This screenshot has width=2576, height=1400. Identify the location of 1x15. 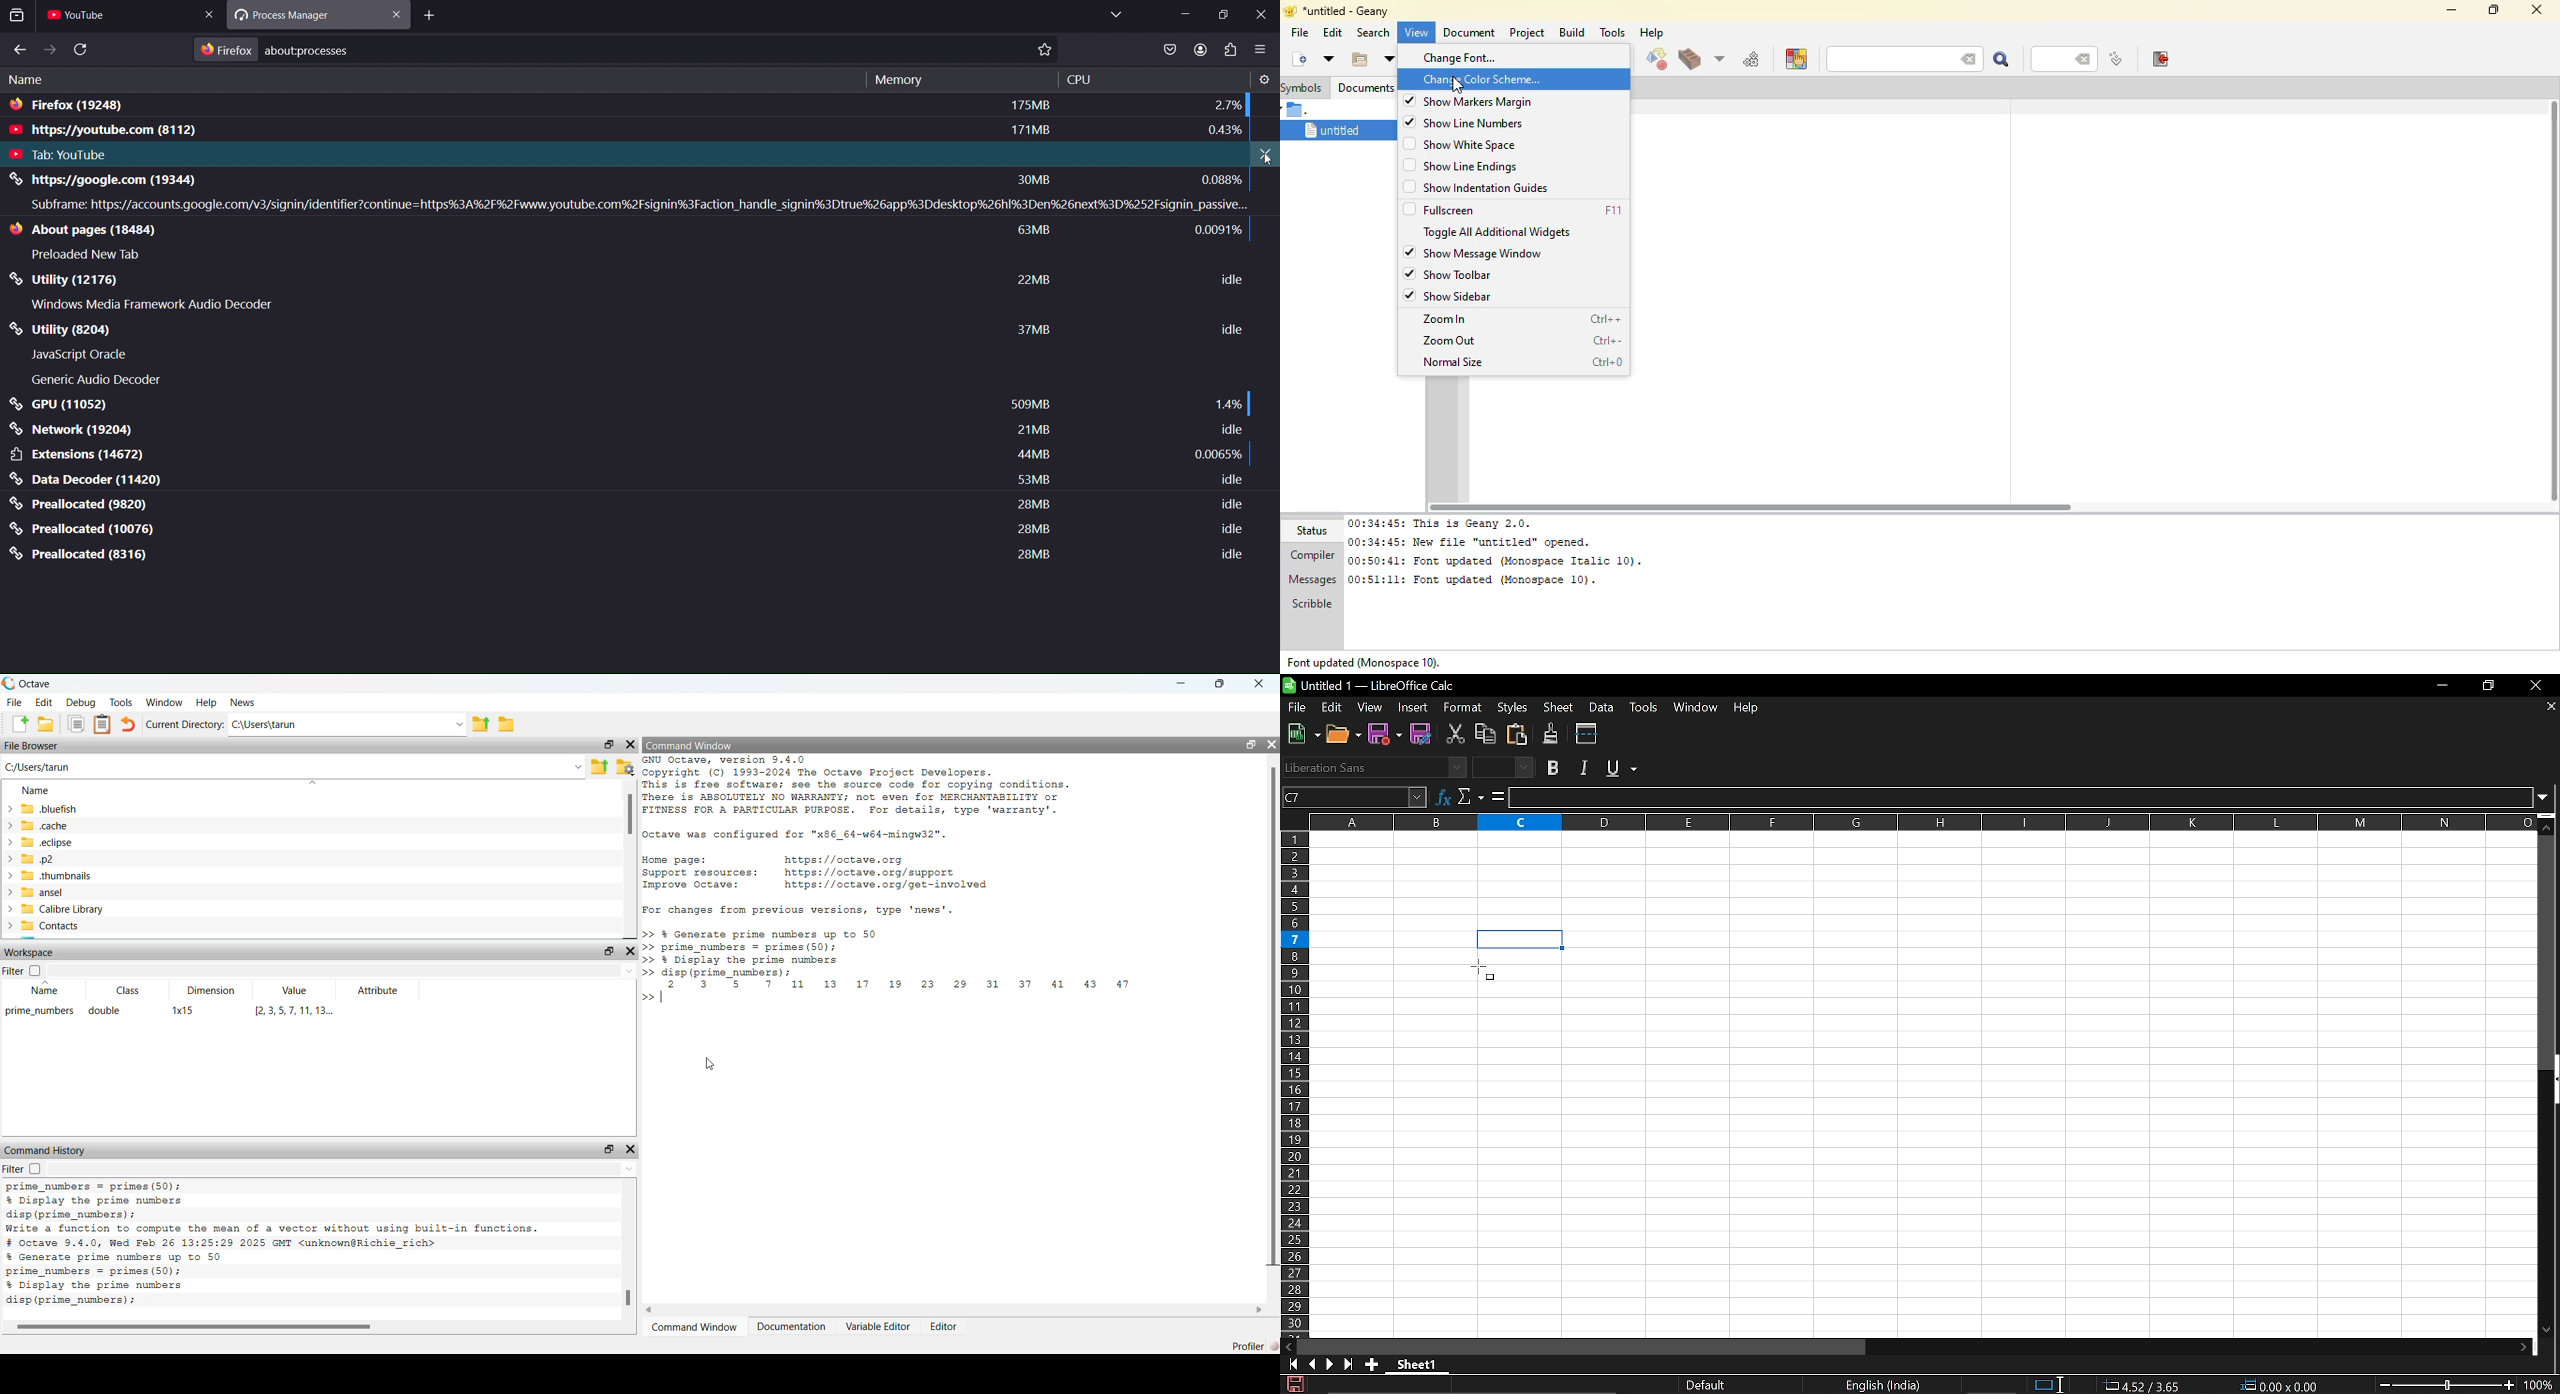
(183, 1010).